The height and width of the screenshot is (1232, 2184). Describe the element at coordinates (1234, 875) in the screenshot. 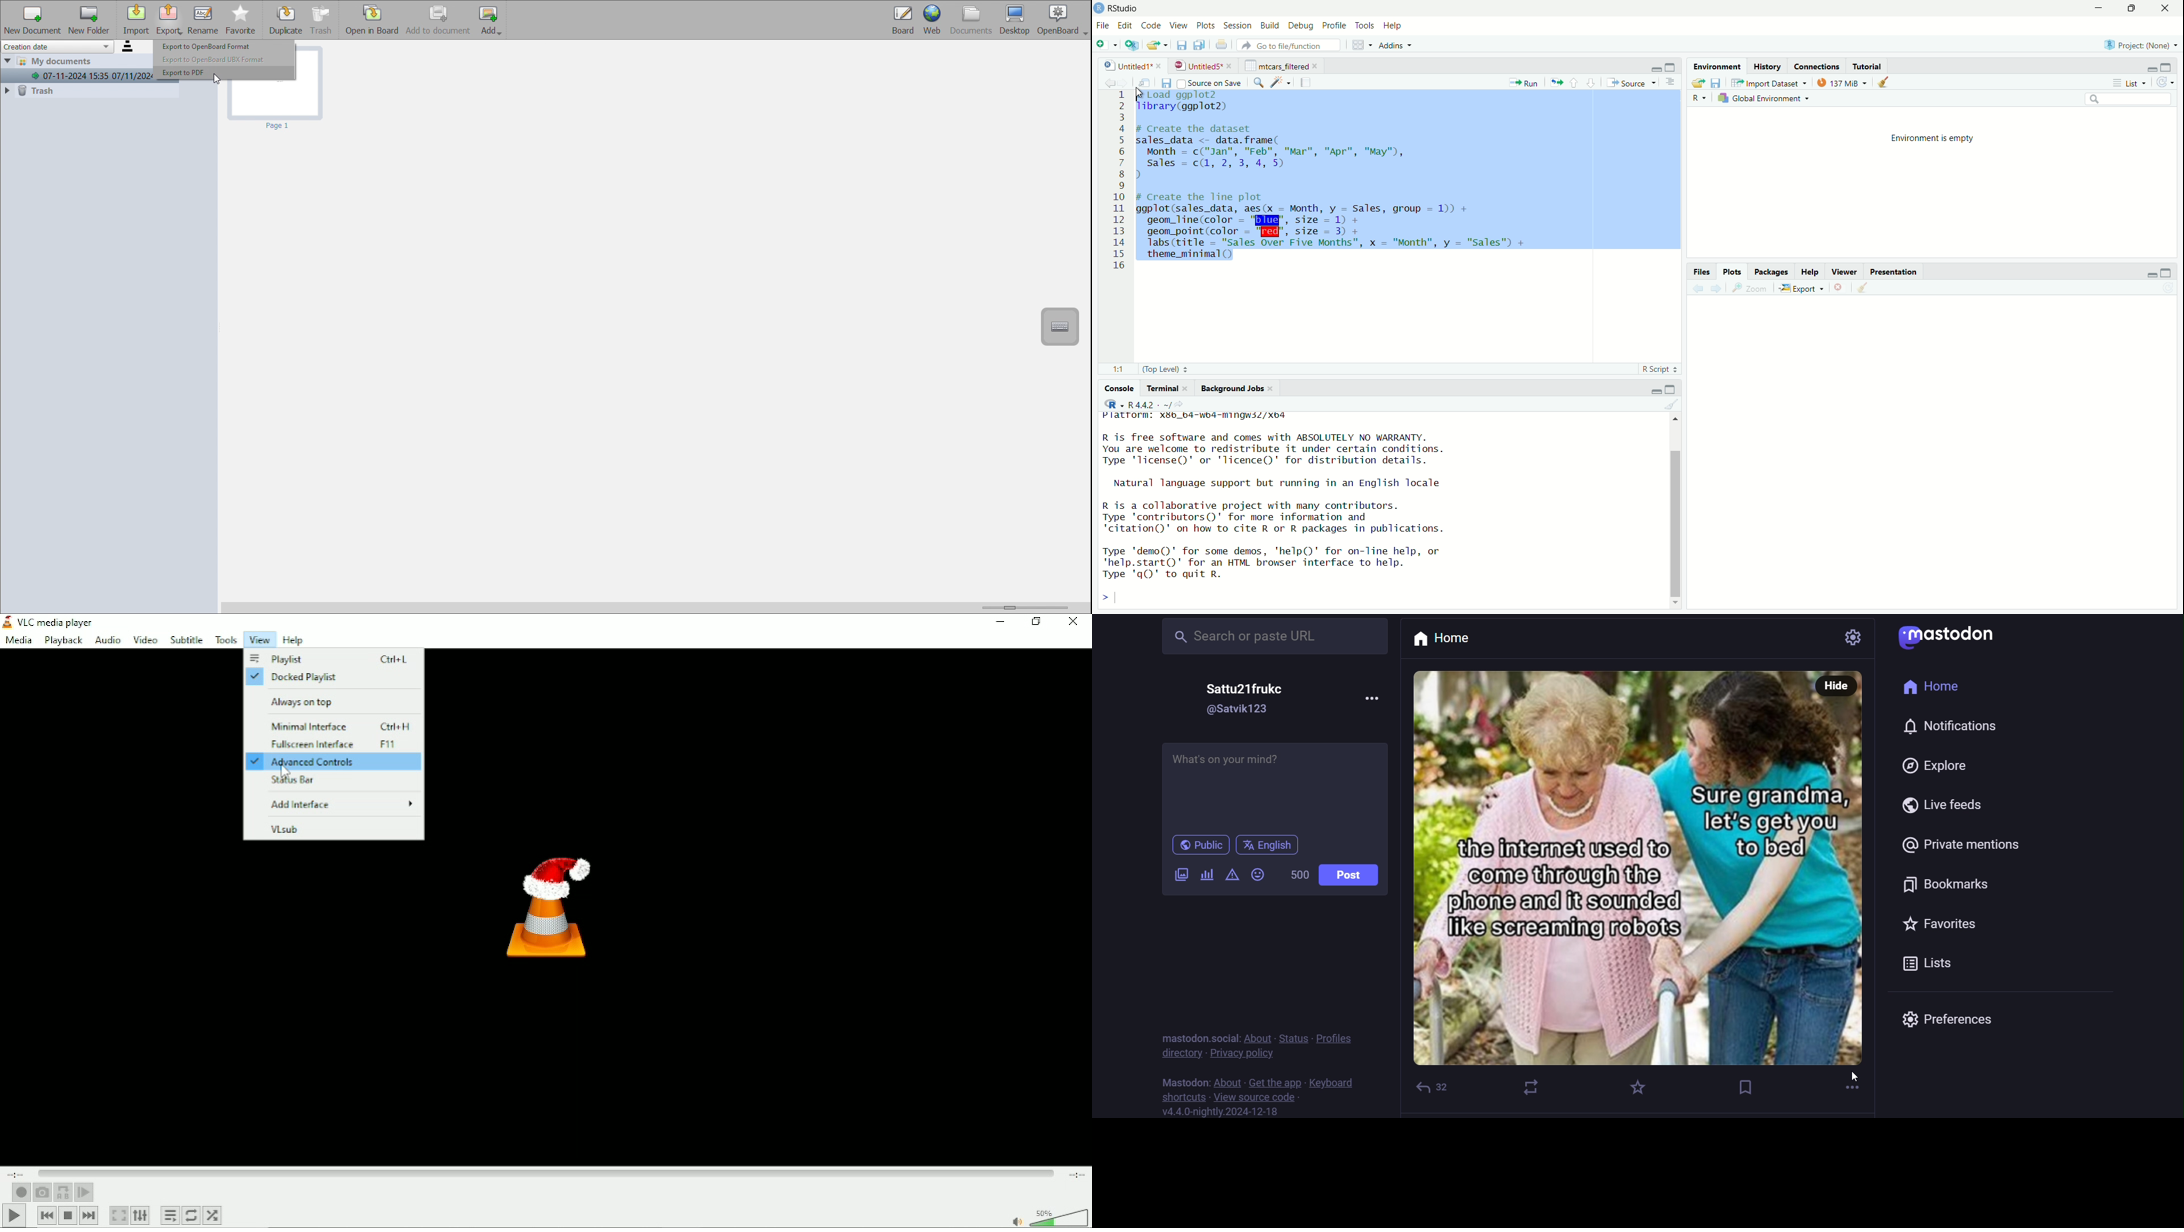

I see `content warning` at that location.